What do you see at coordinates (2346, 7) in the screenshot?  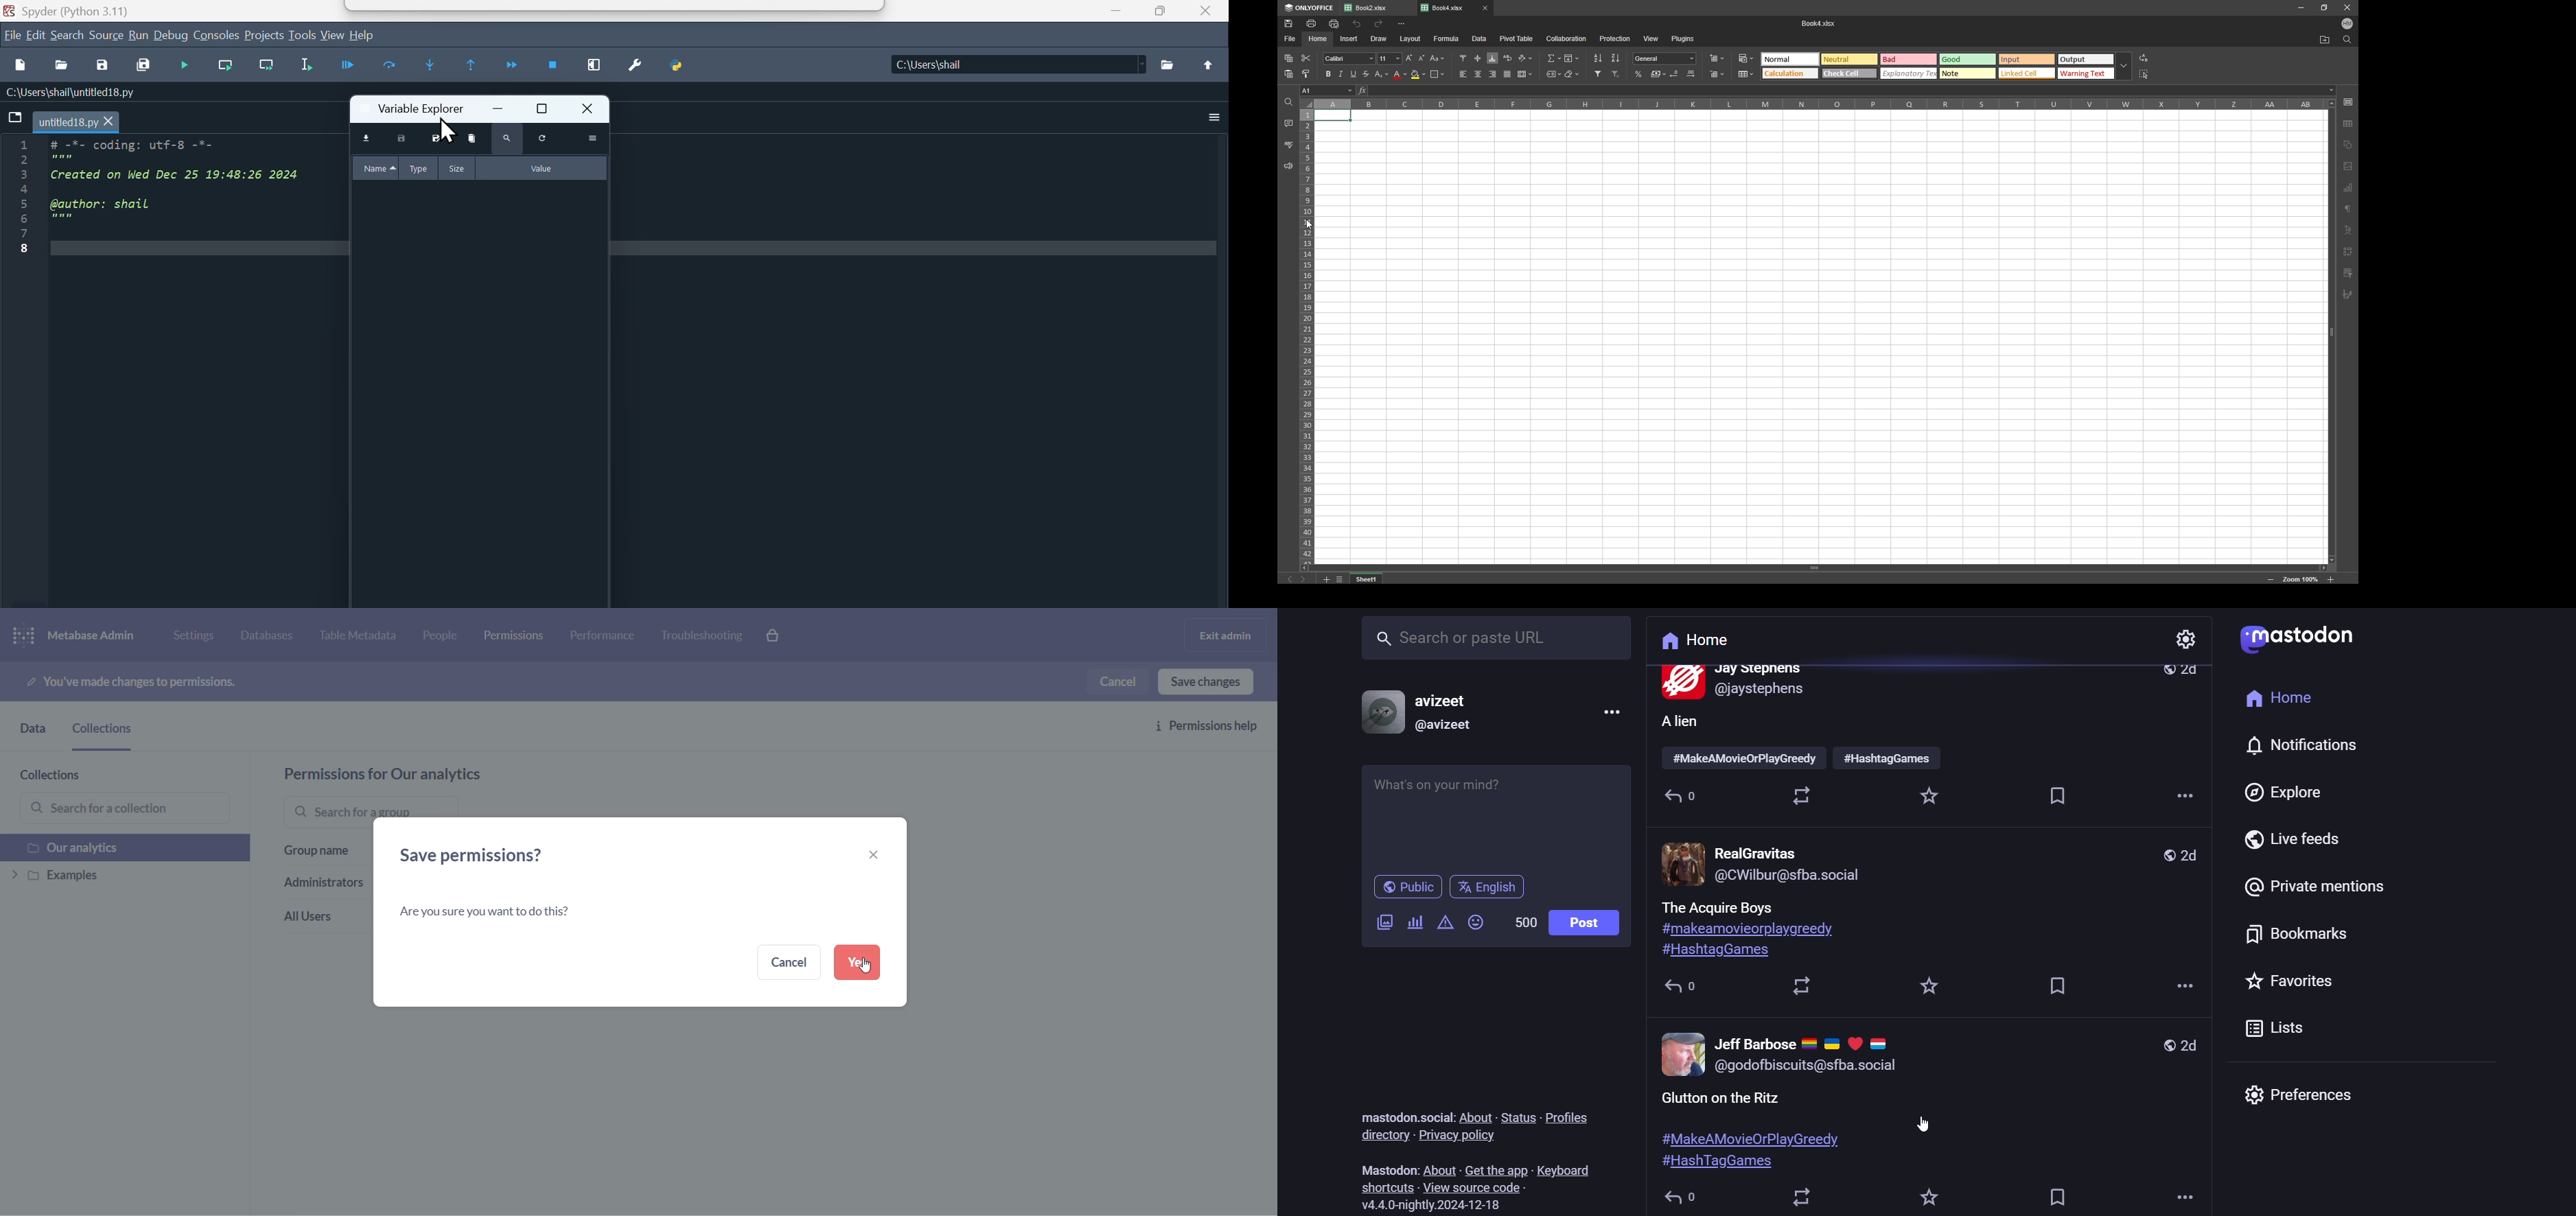 I see `close` at bounding box center [2346, 7].